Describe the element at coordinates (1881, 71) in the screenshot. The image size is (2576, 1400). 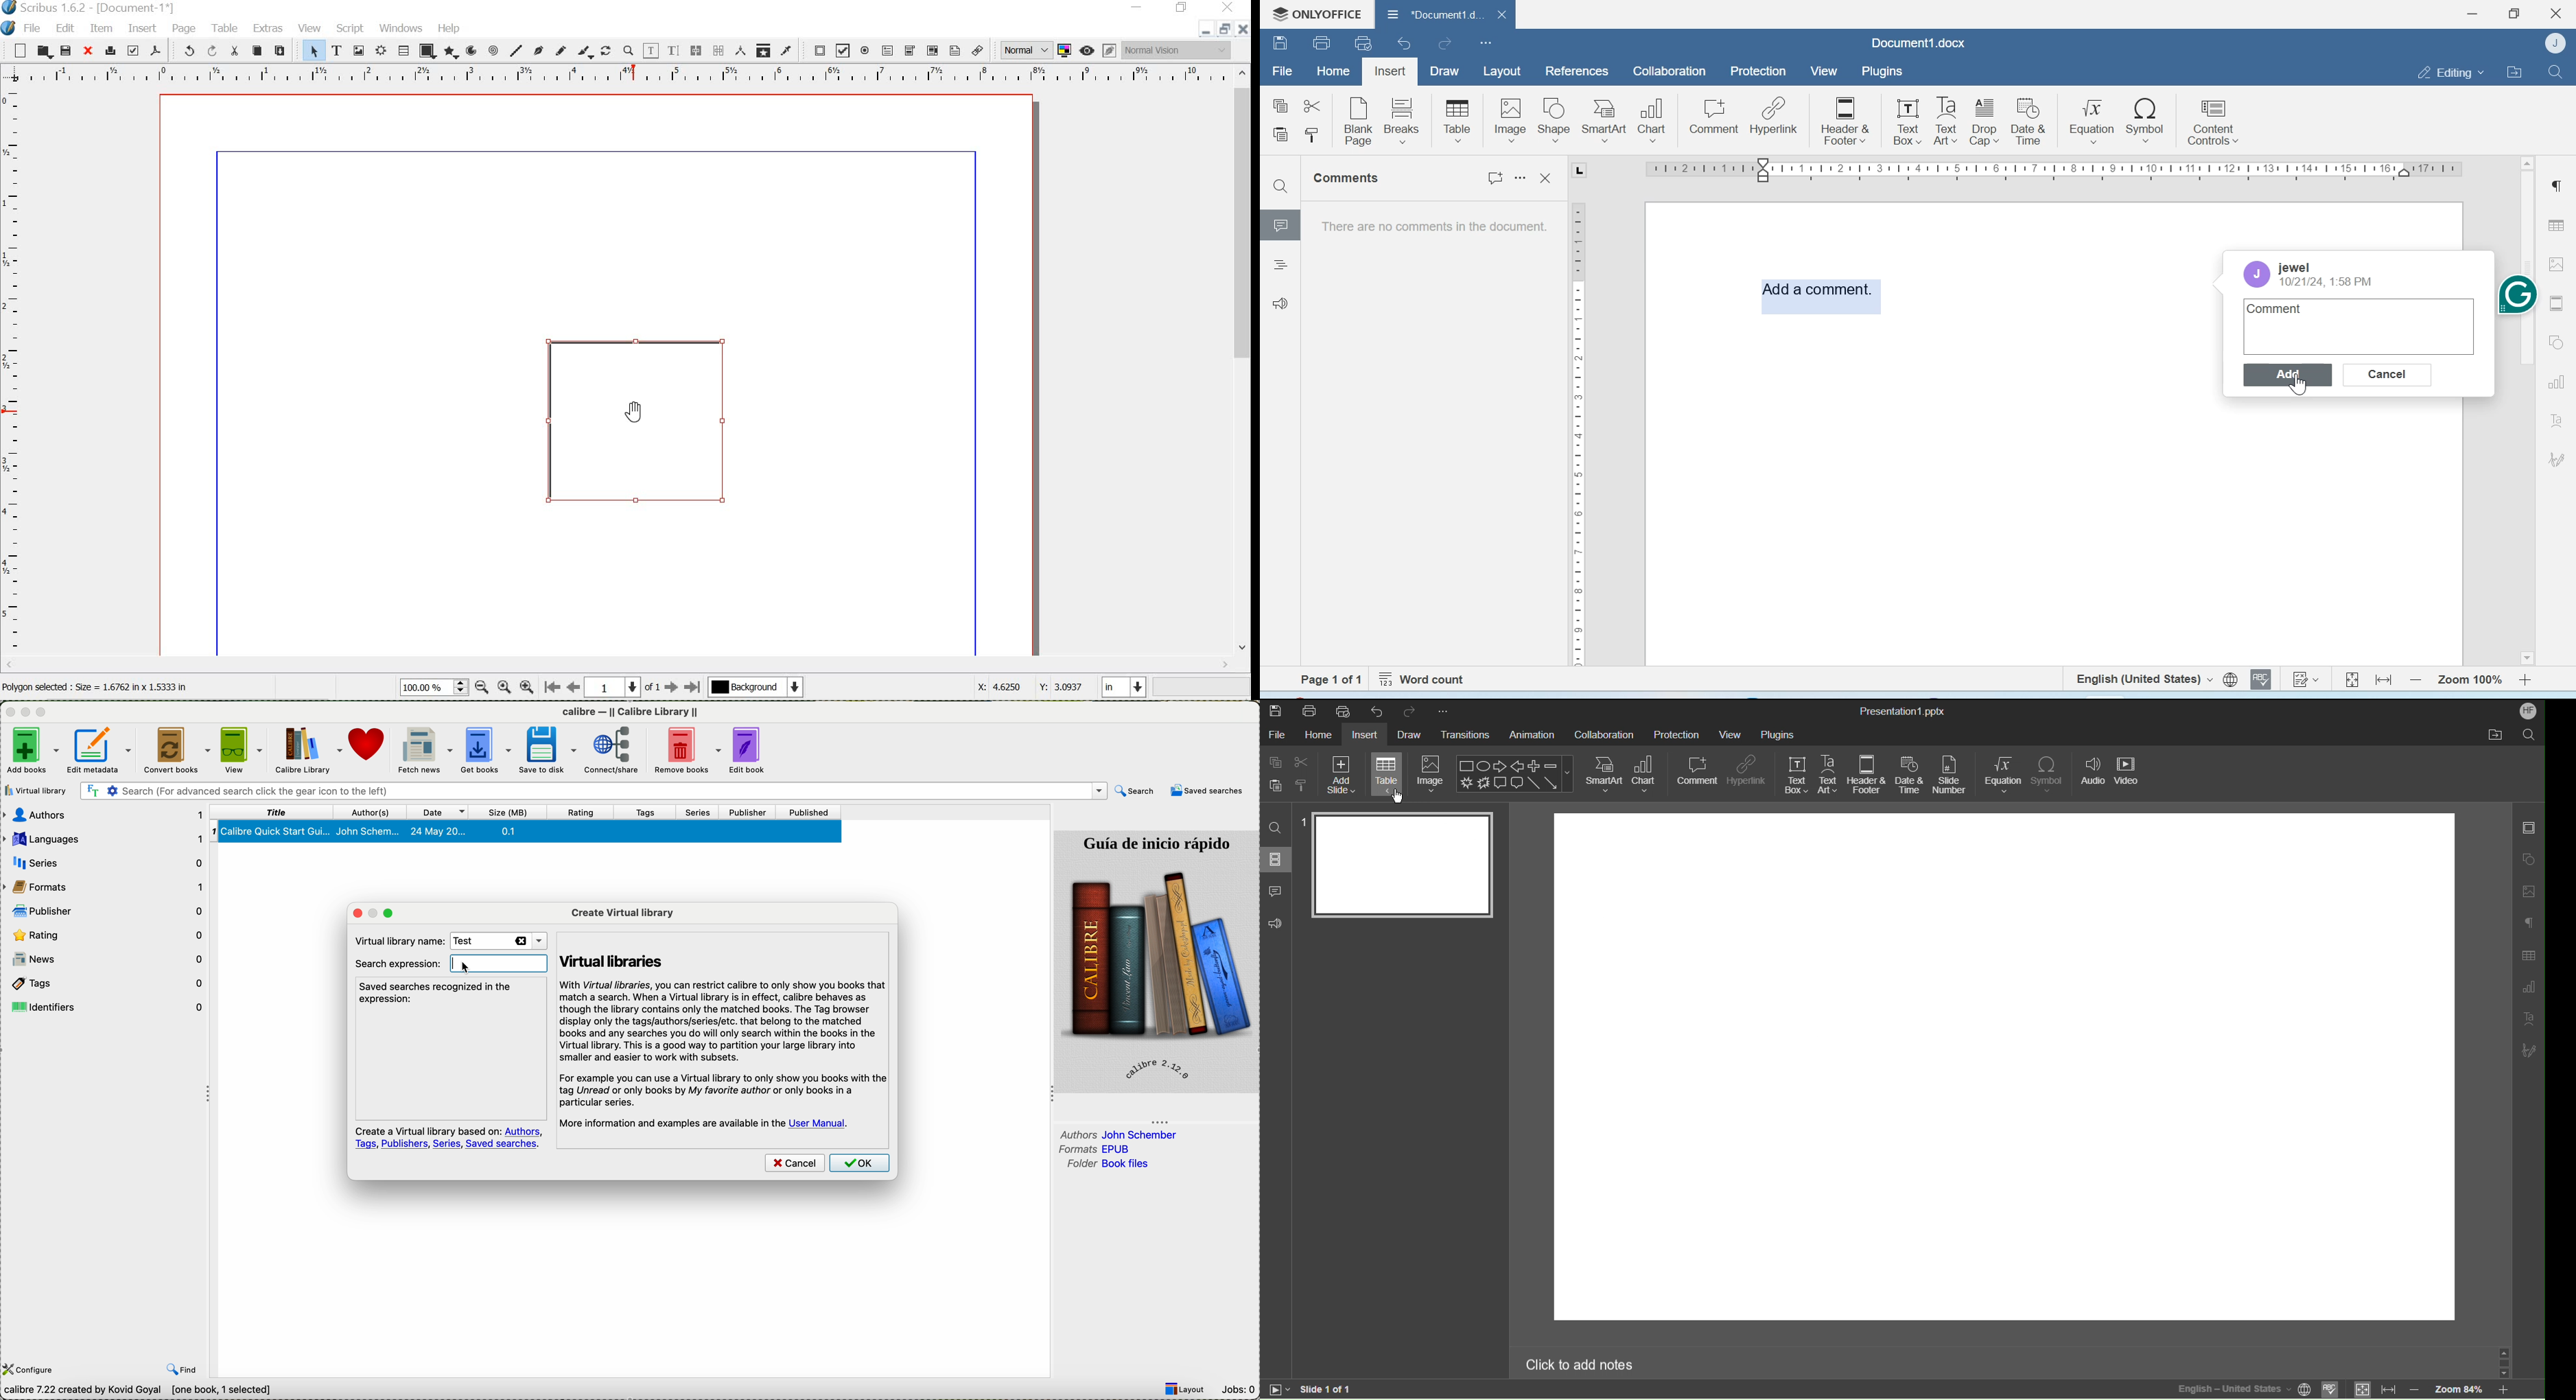
I see `Plugins` at that location.